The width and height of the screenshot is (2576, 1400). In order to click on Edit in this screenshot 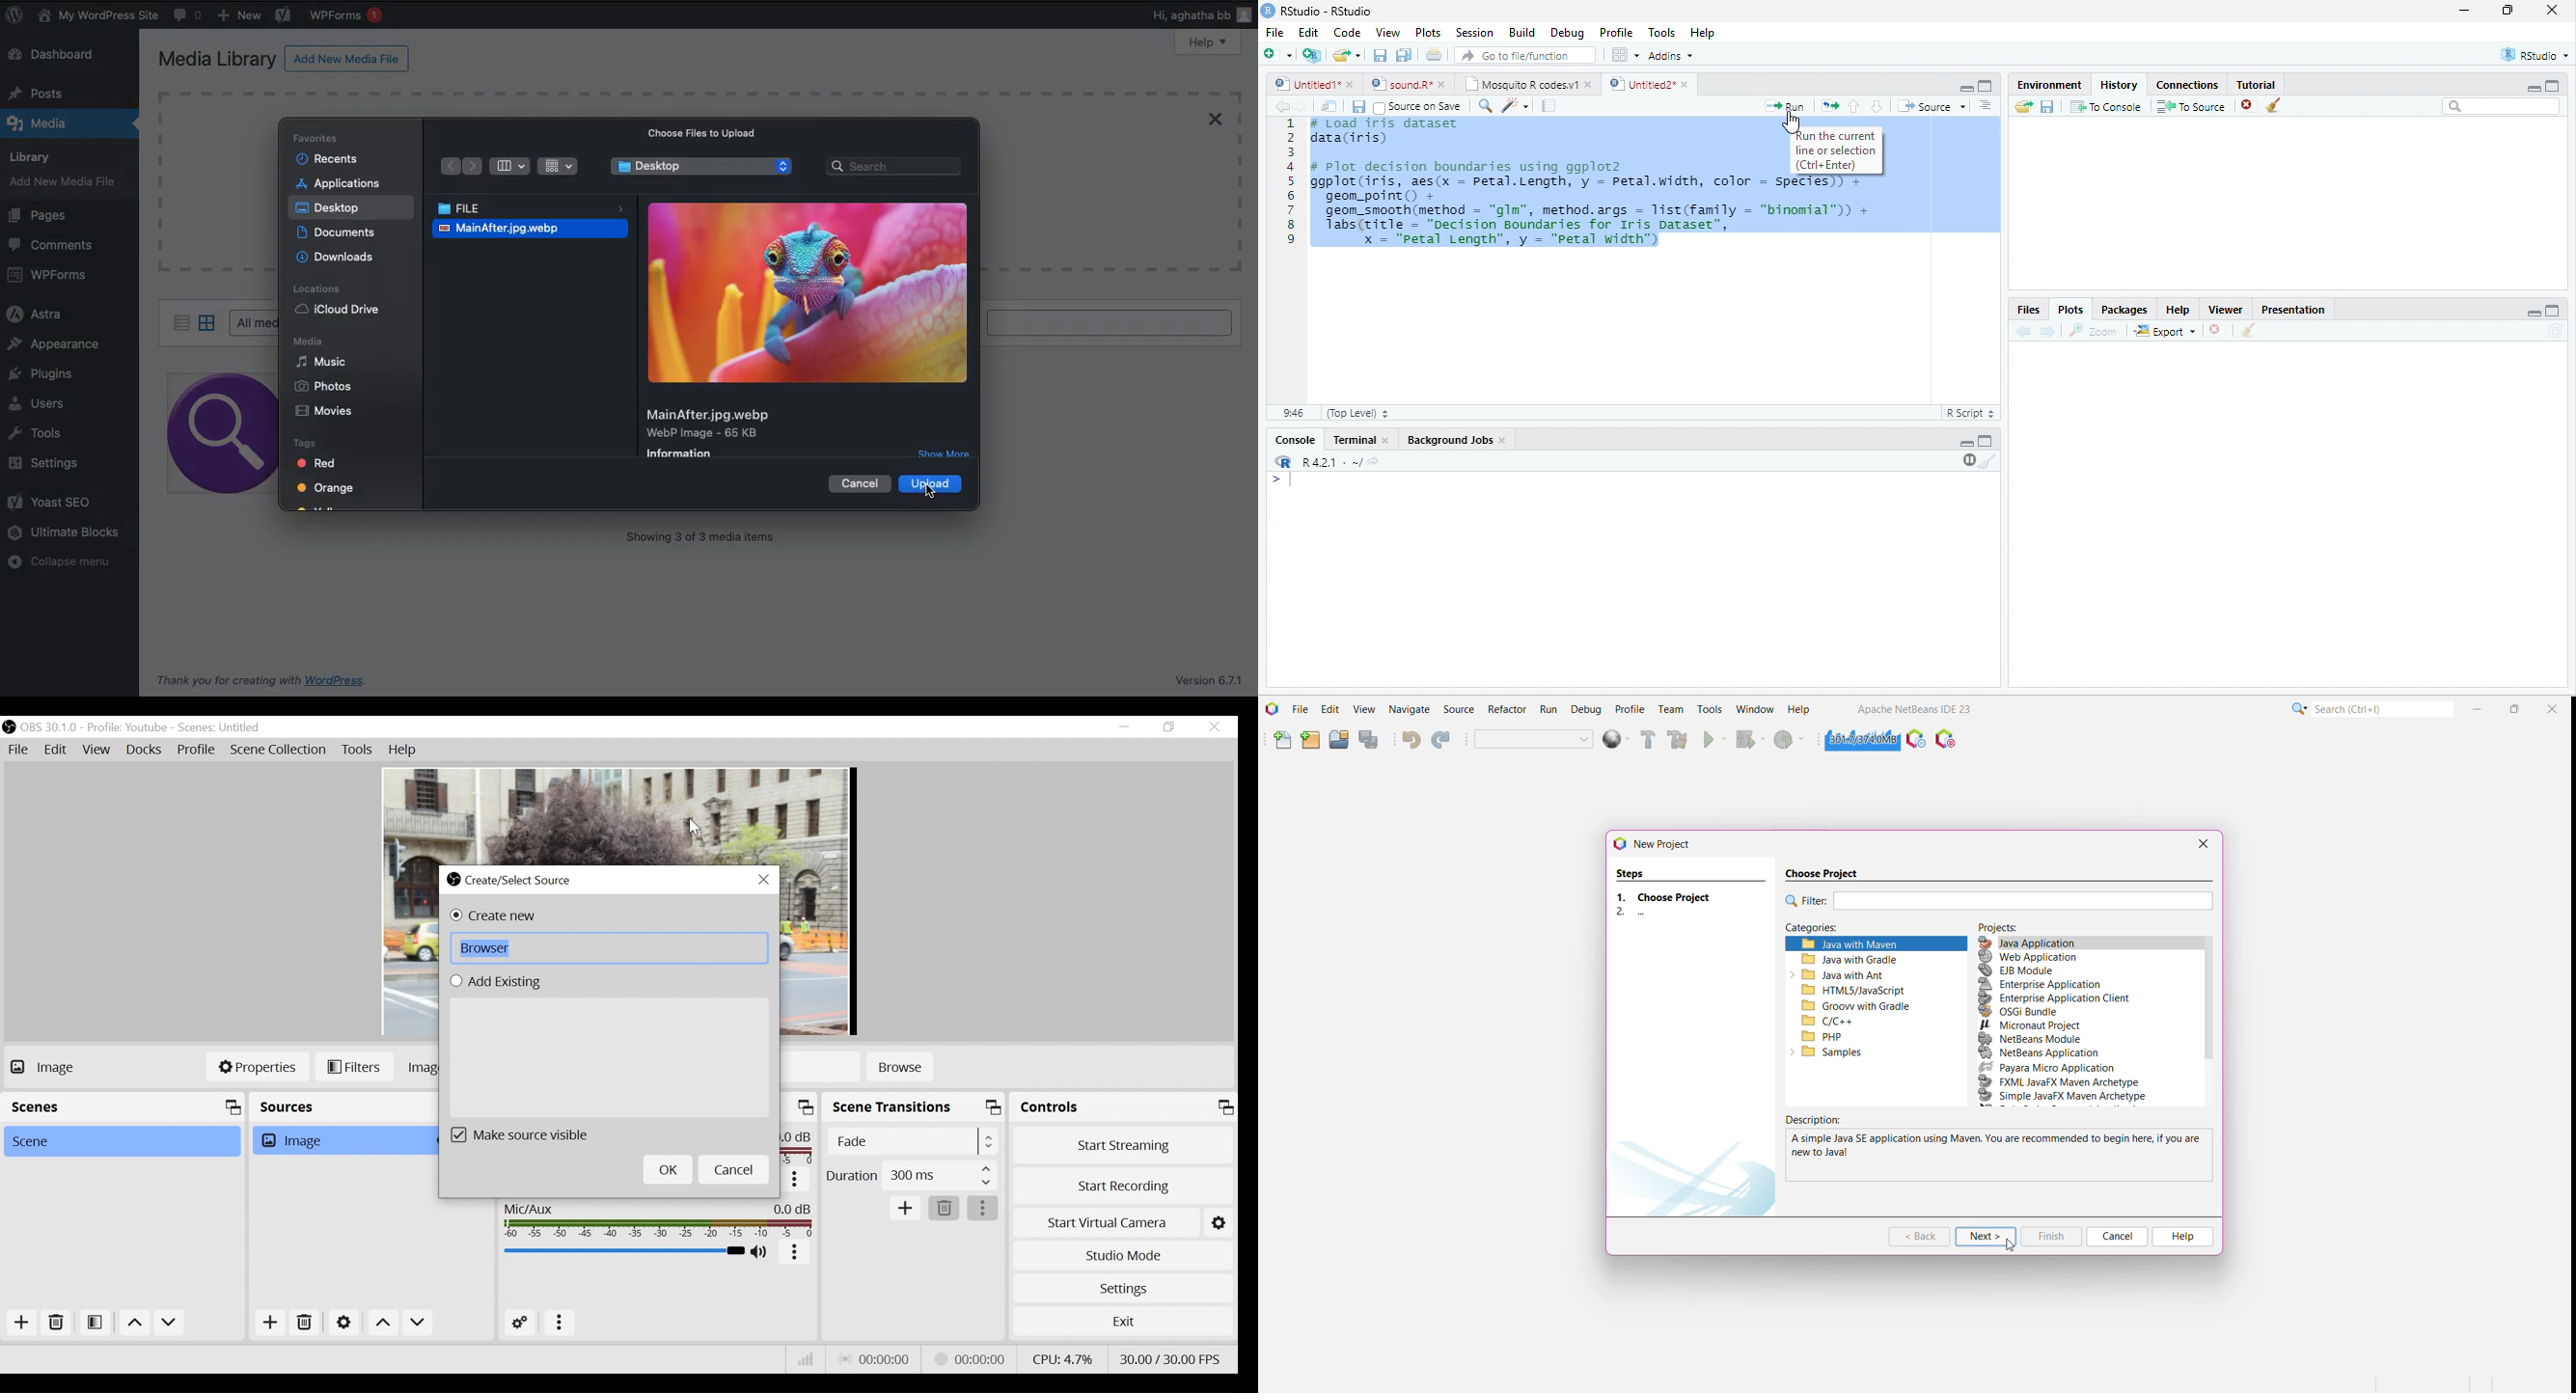, I will do `click(56, 751)`.